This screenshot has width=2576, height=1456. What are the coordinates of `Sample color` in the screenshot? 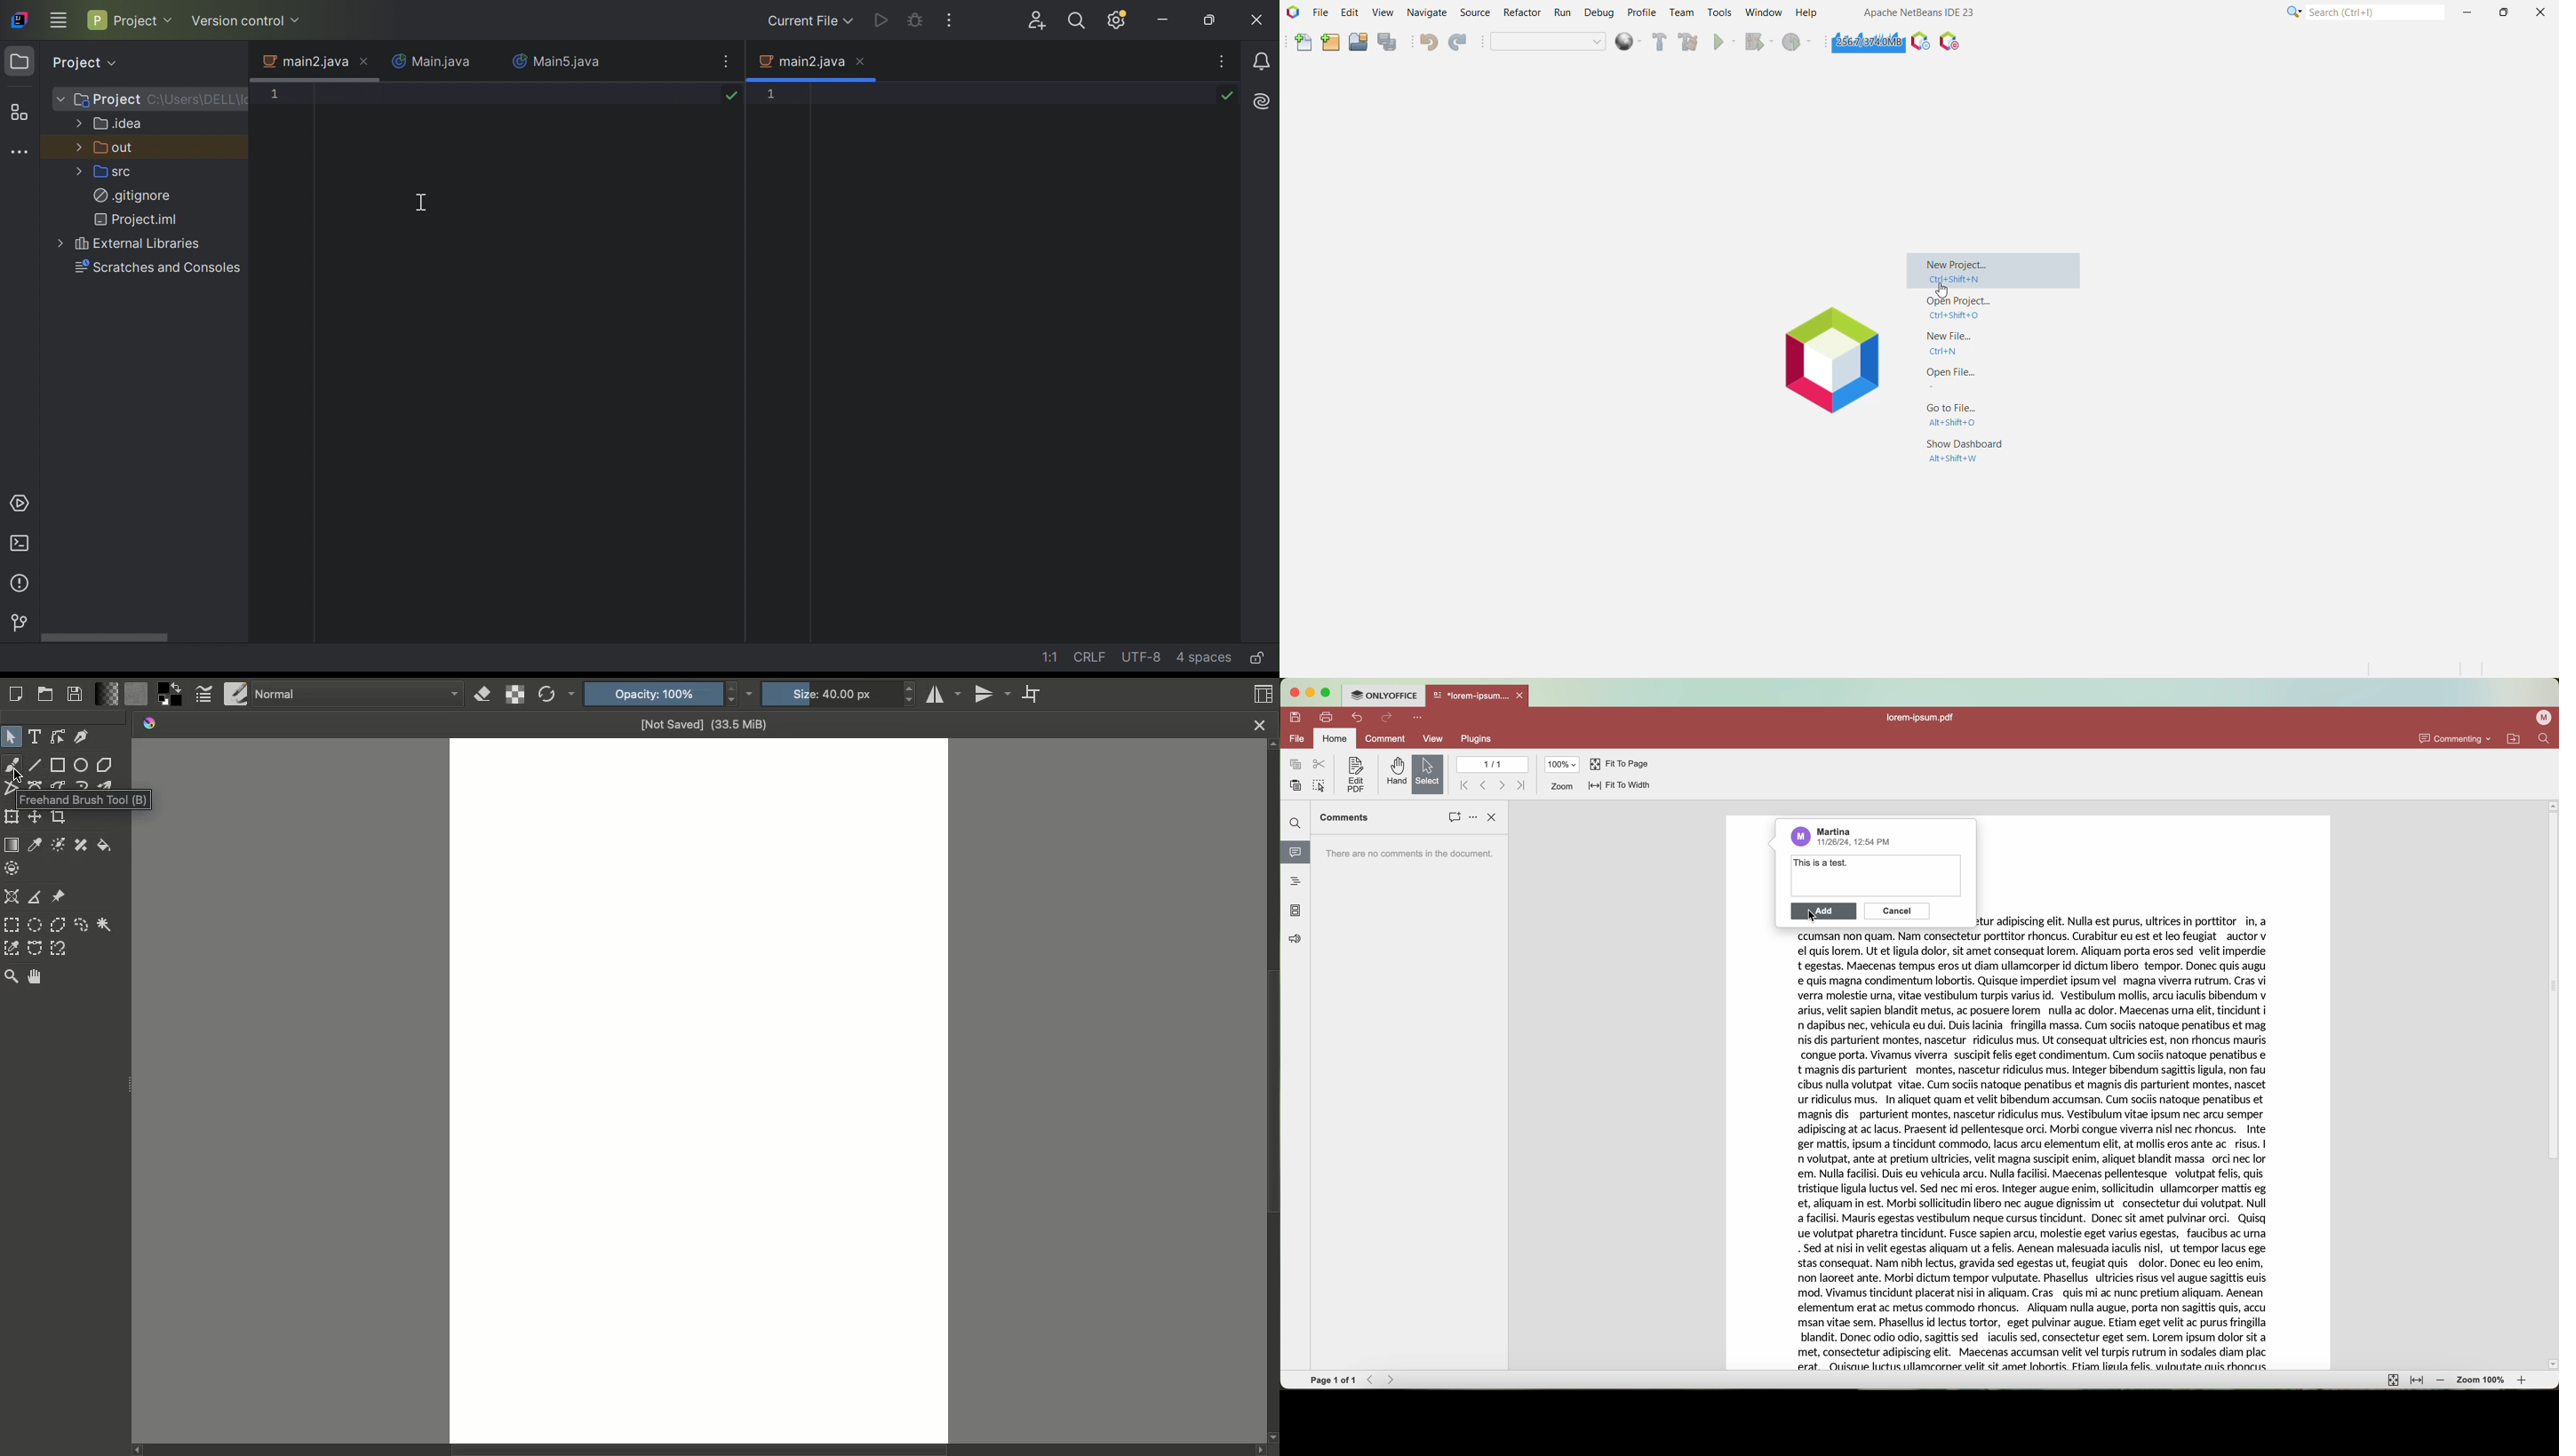 It's located at (36, 844).